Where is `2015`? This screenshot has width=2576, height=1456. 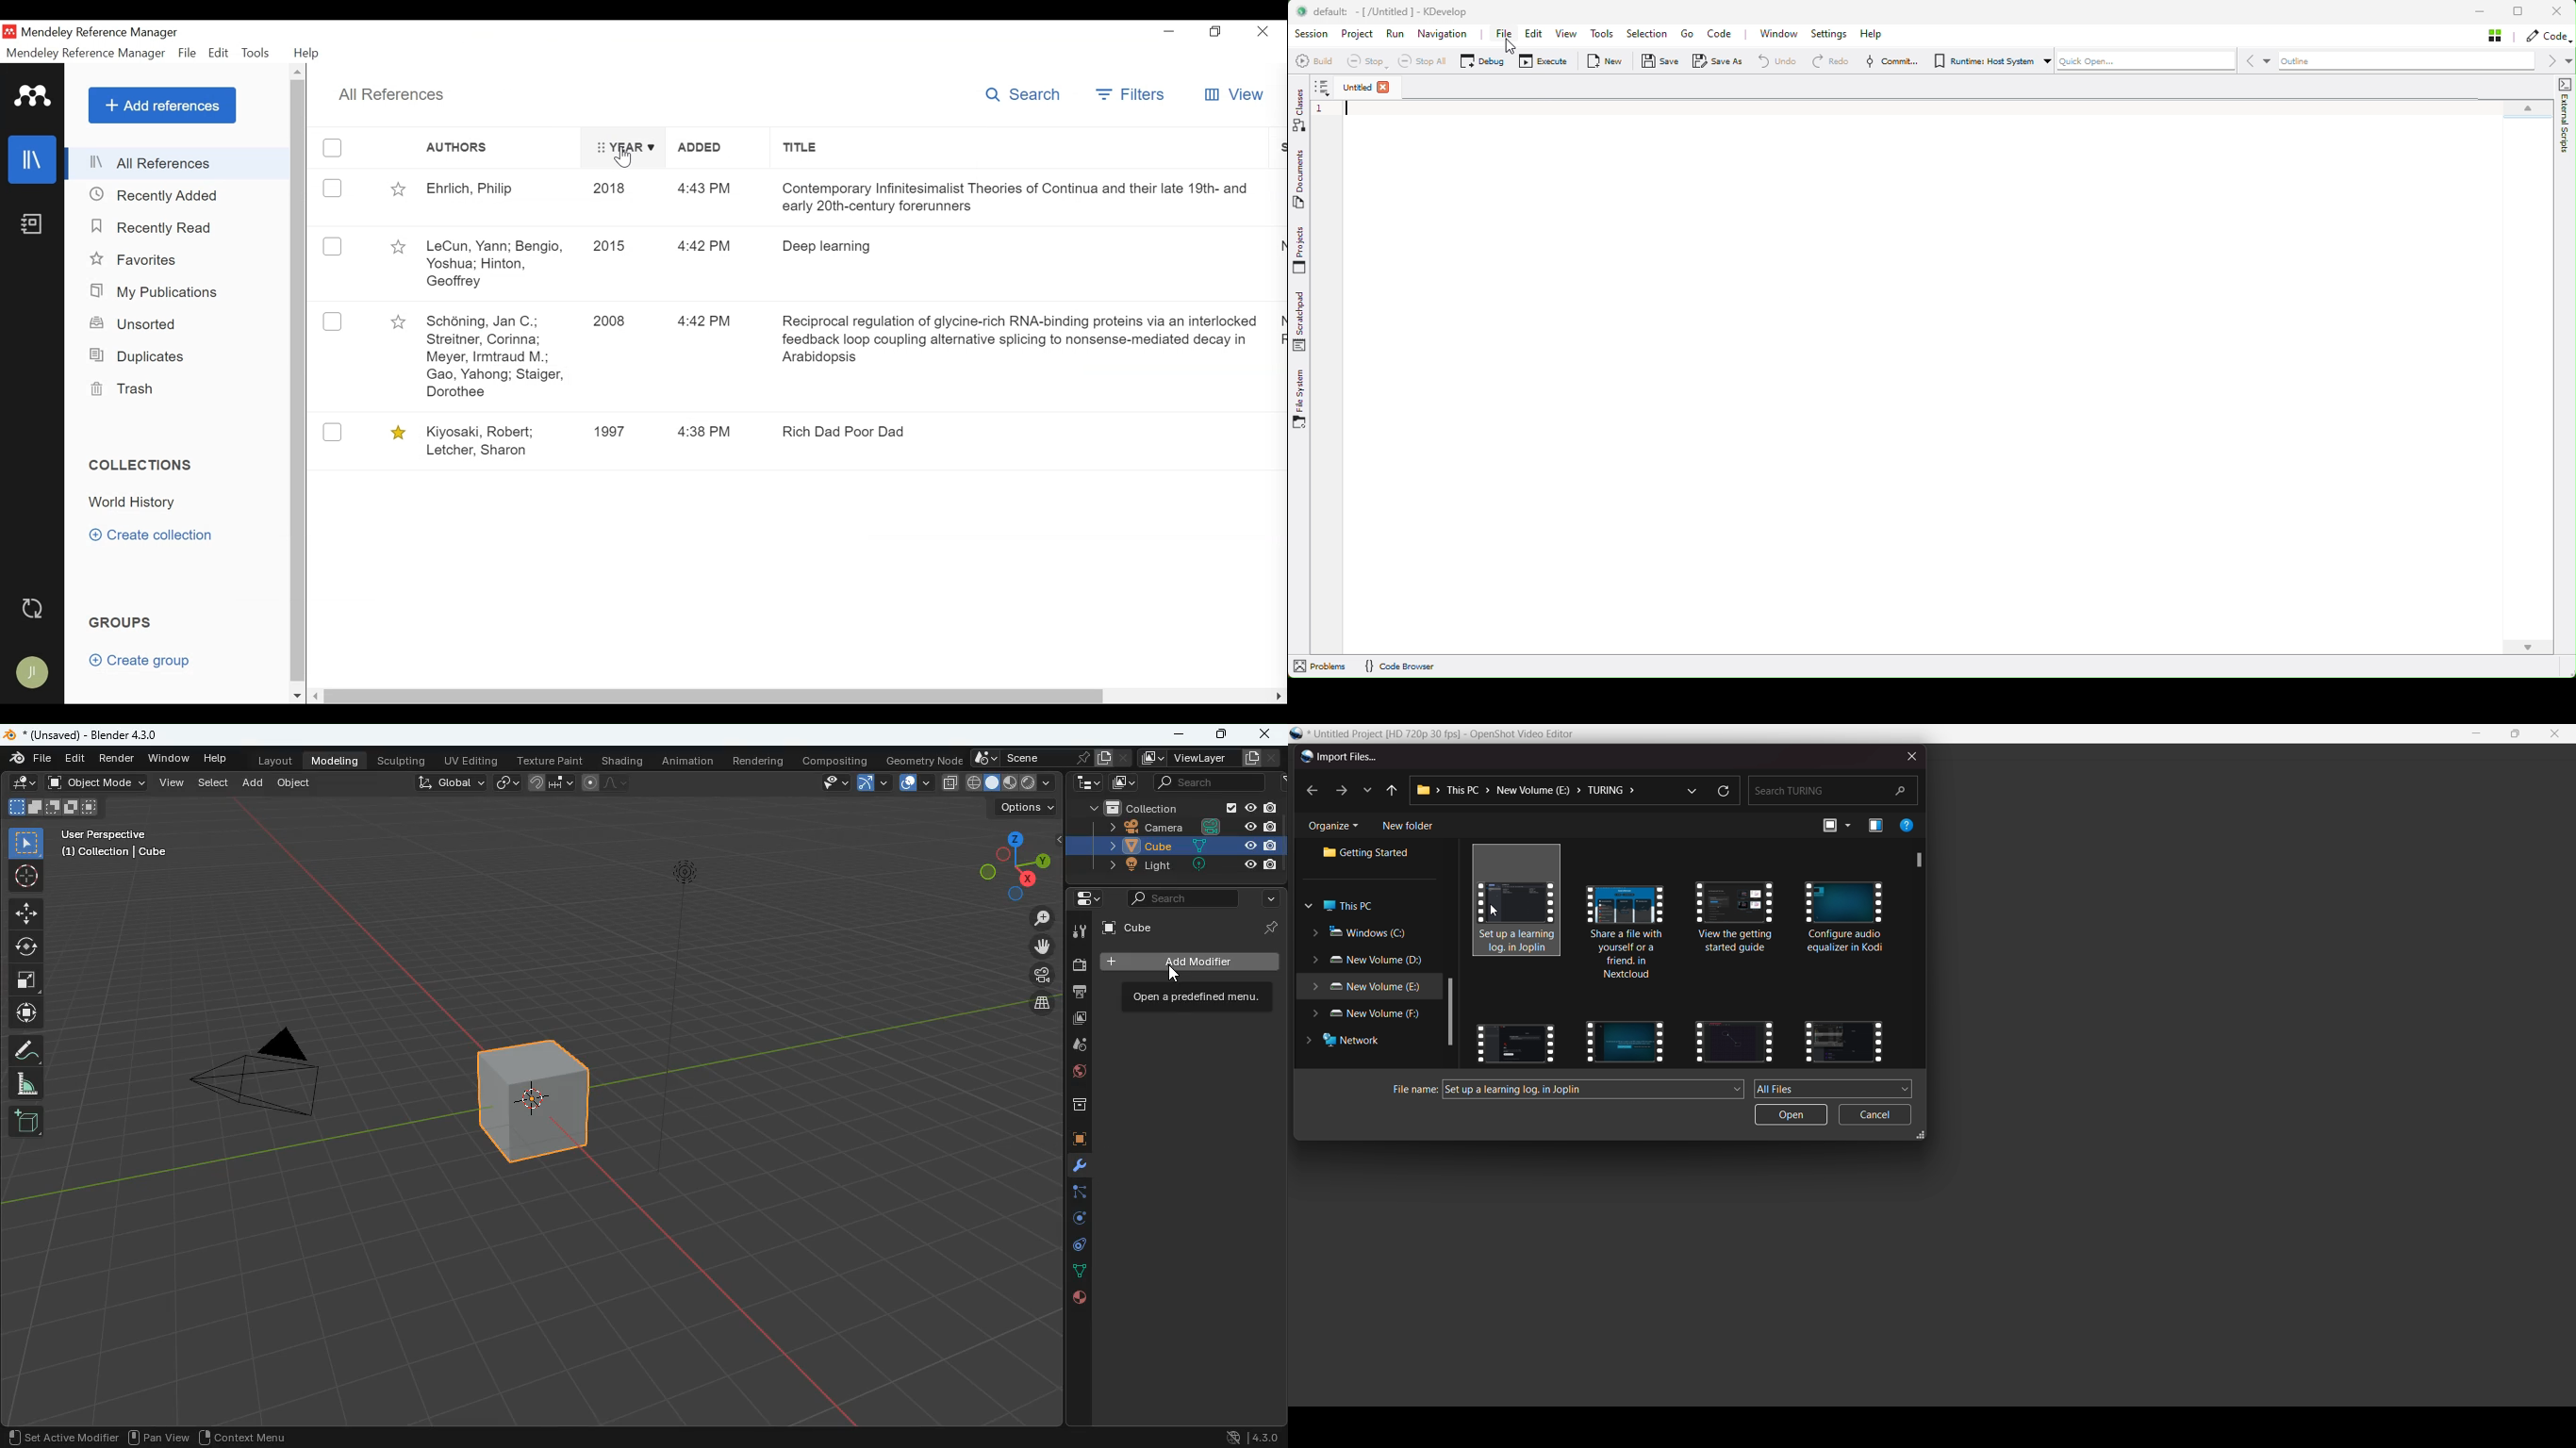
2015 is located at coordinates (610, 248).